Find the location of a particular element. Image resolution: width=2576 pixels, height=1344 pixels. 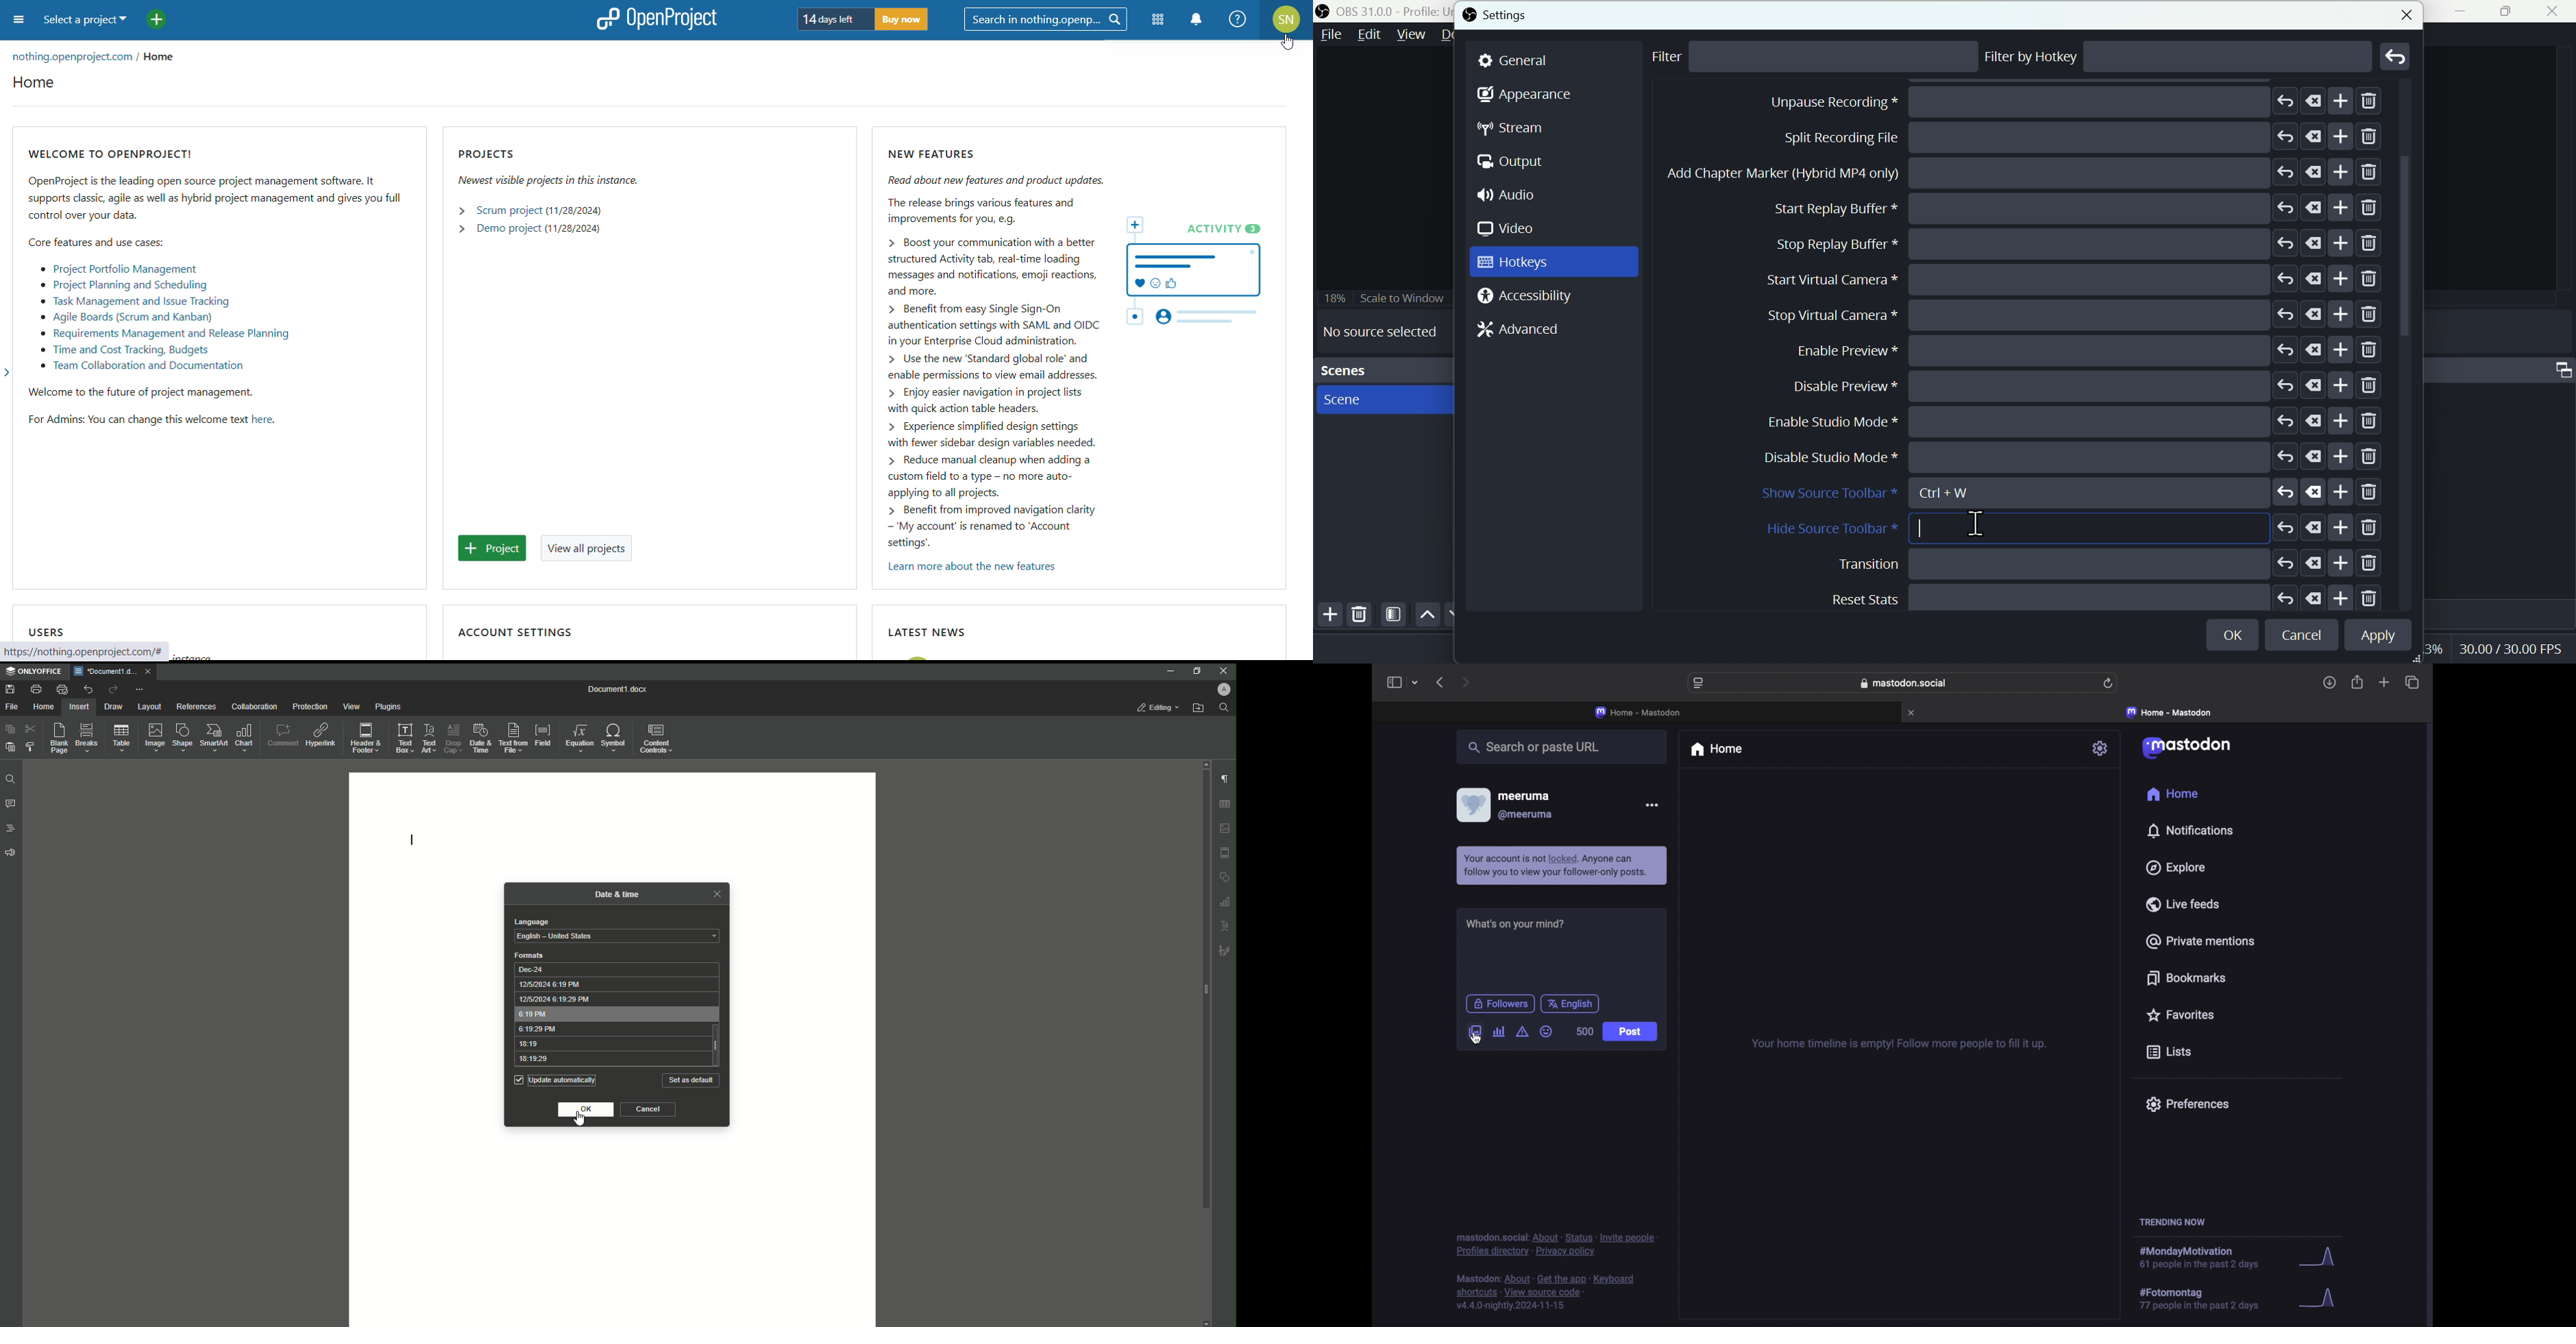

Start recording is located at coordinates (2053, 138).